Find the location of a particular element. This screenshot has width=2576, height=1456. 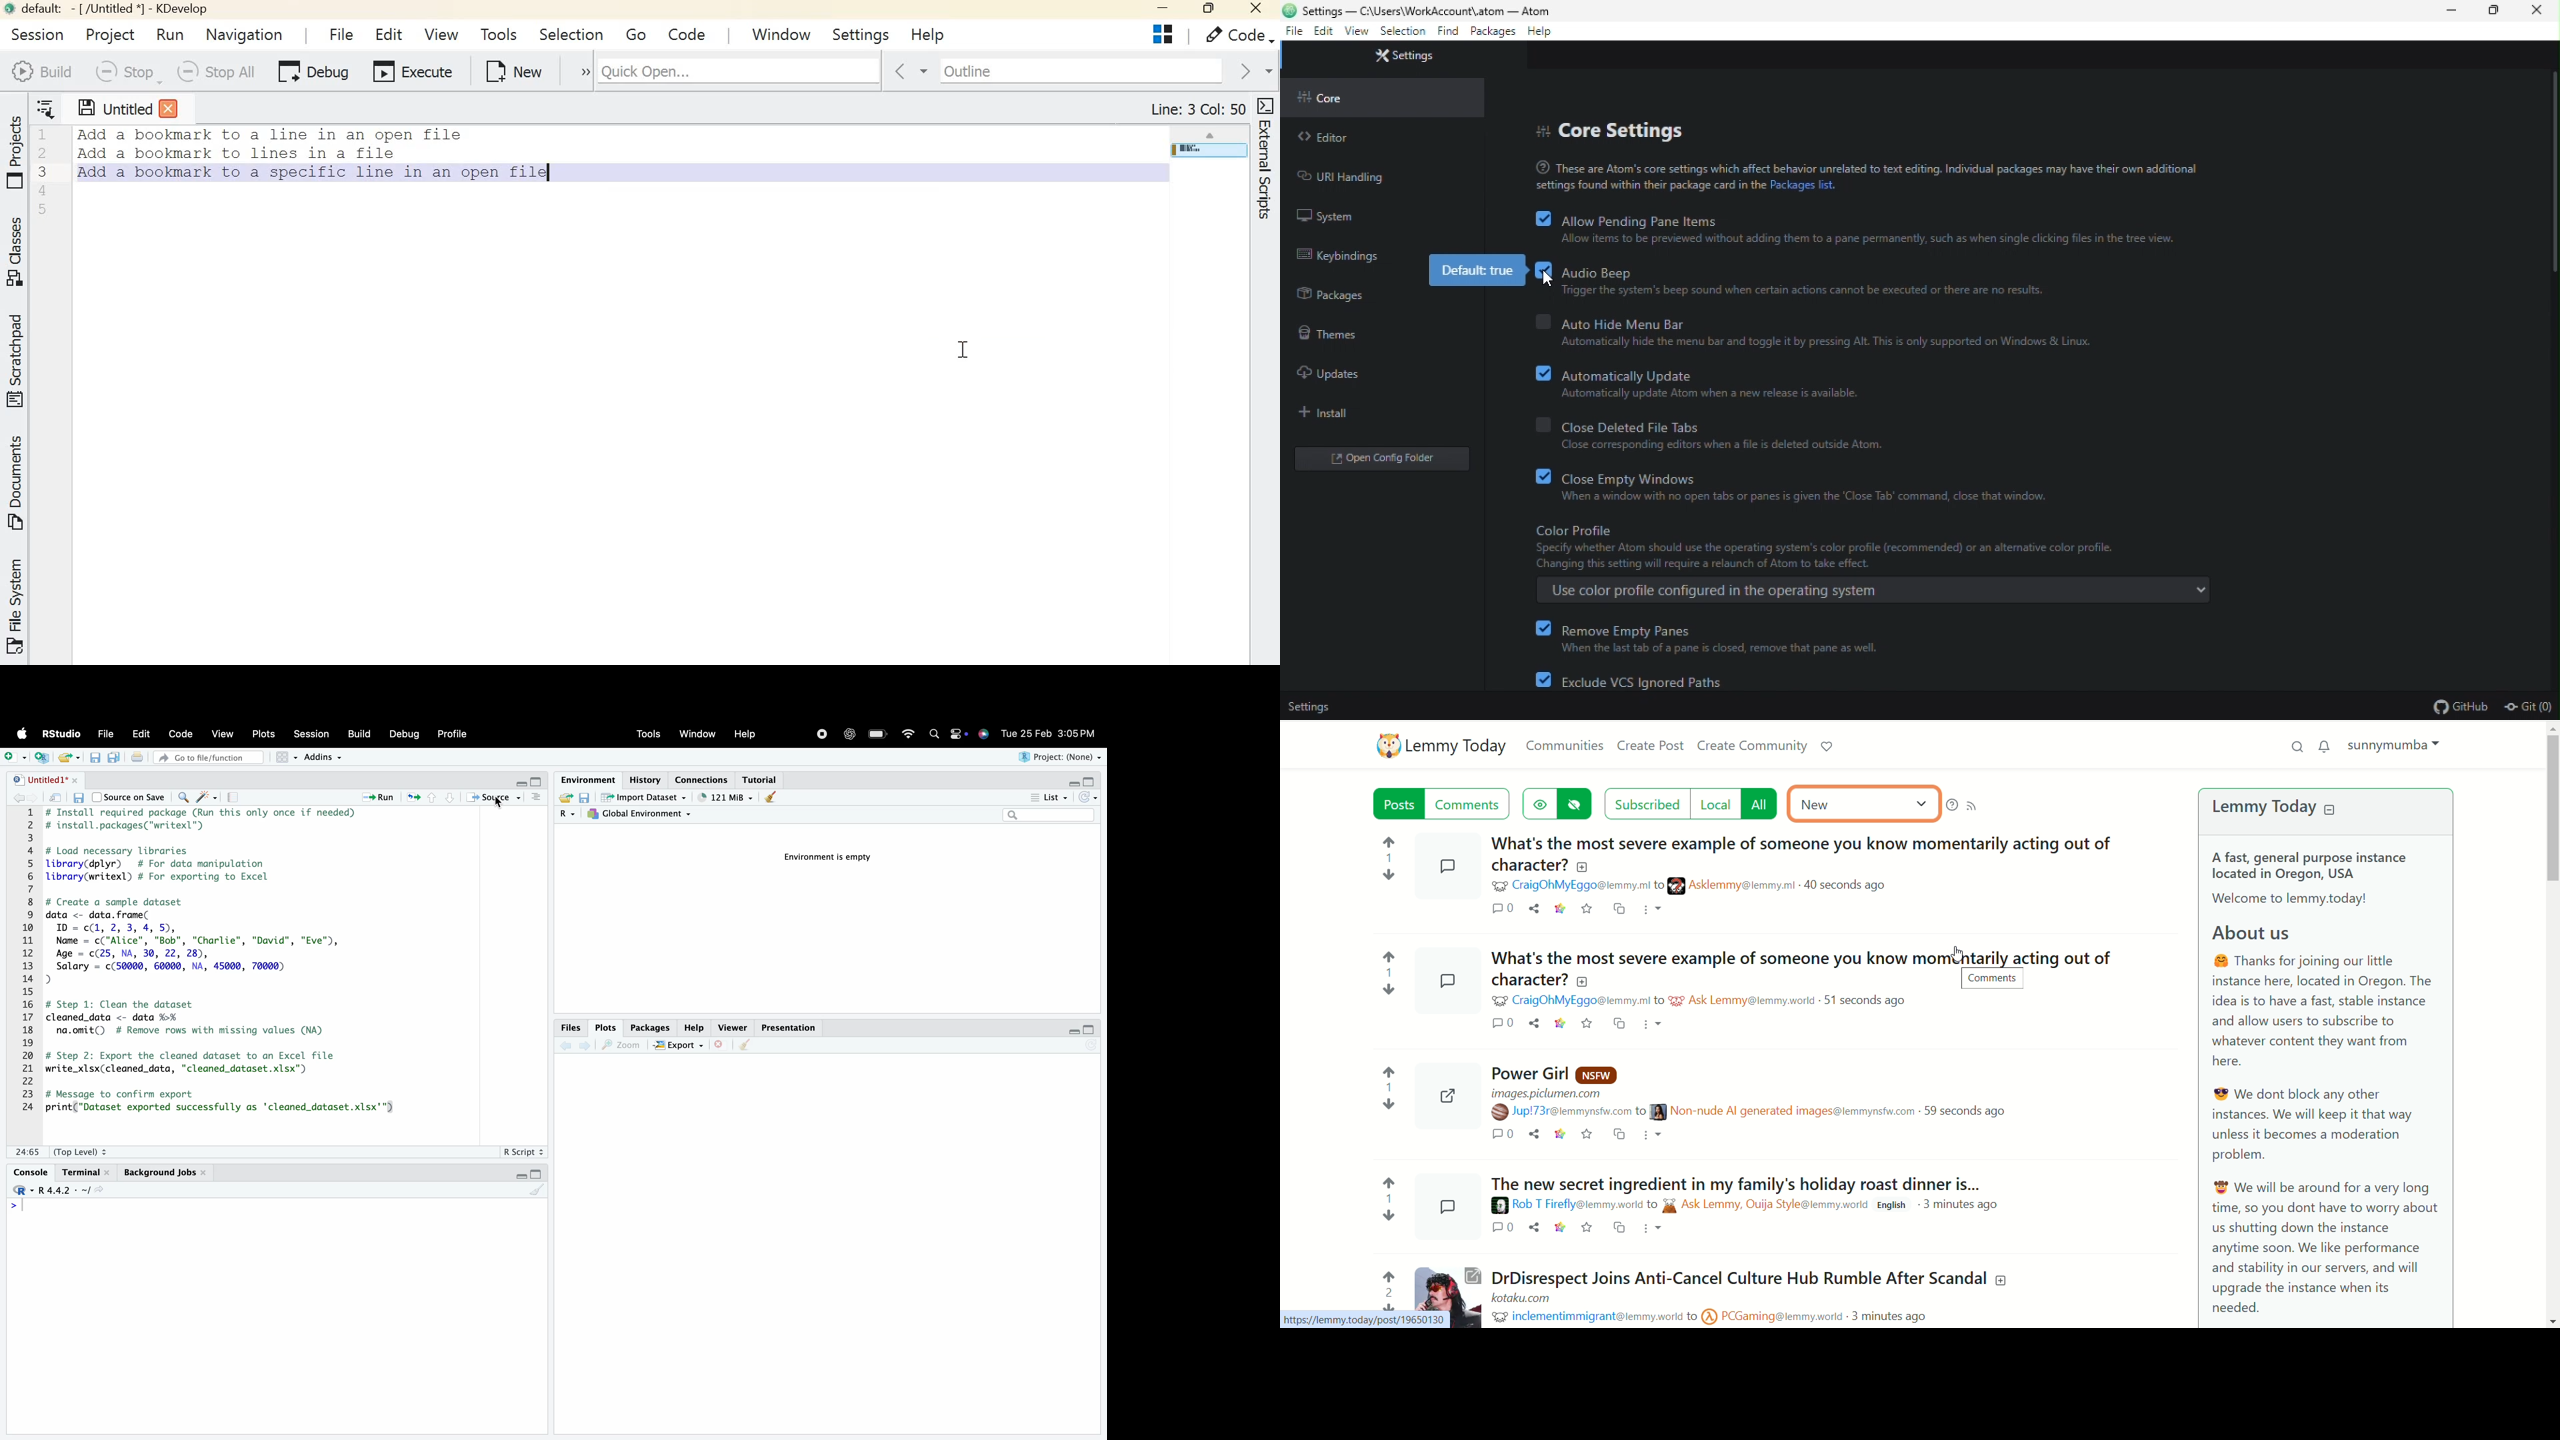

A brief about the Lemmy Today is located at coordinates (2326, 1081).